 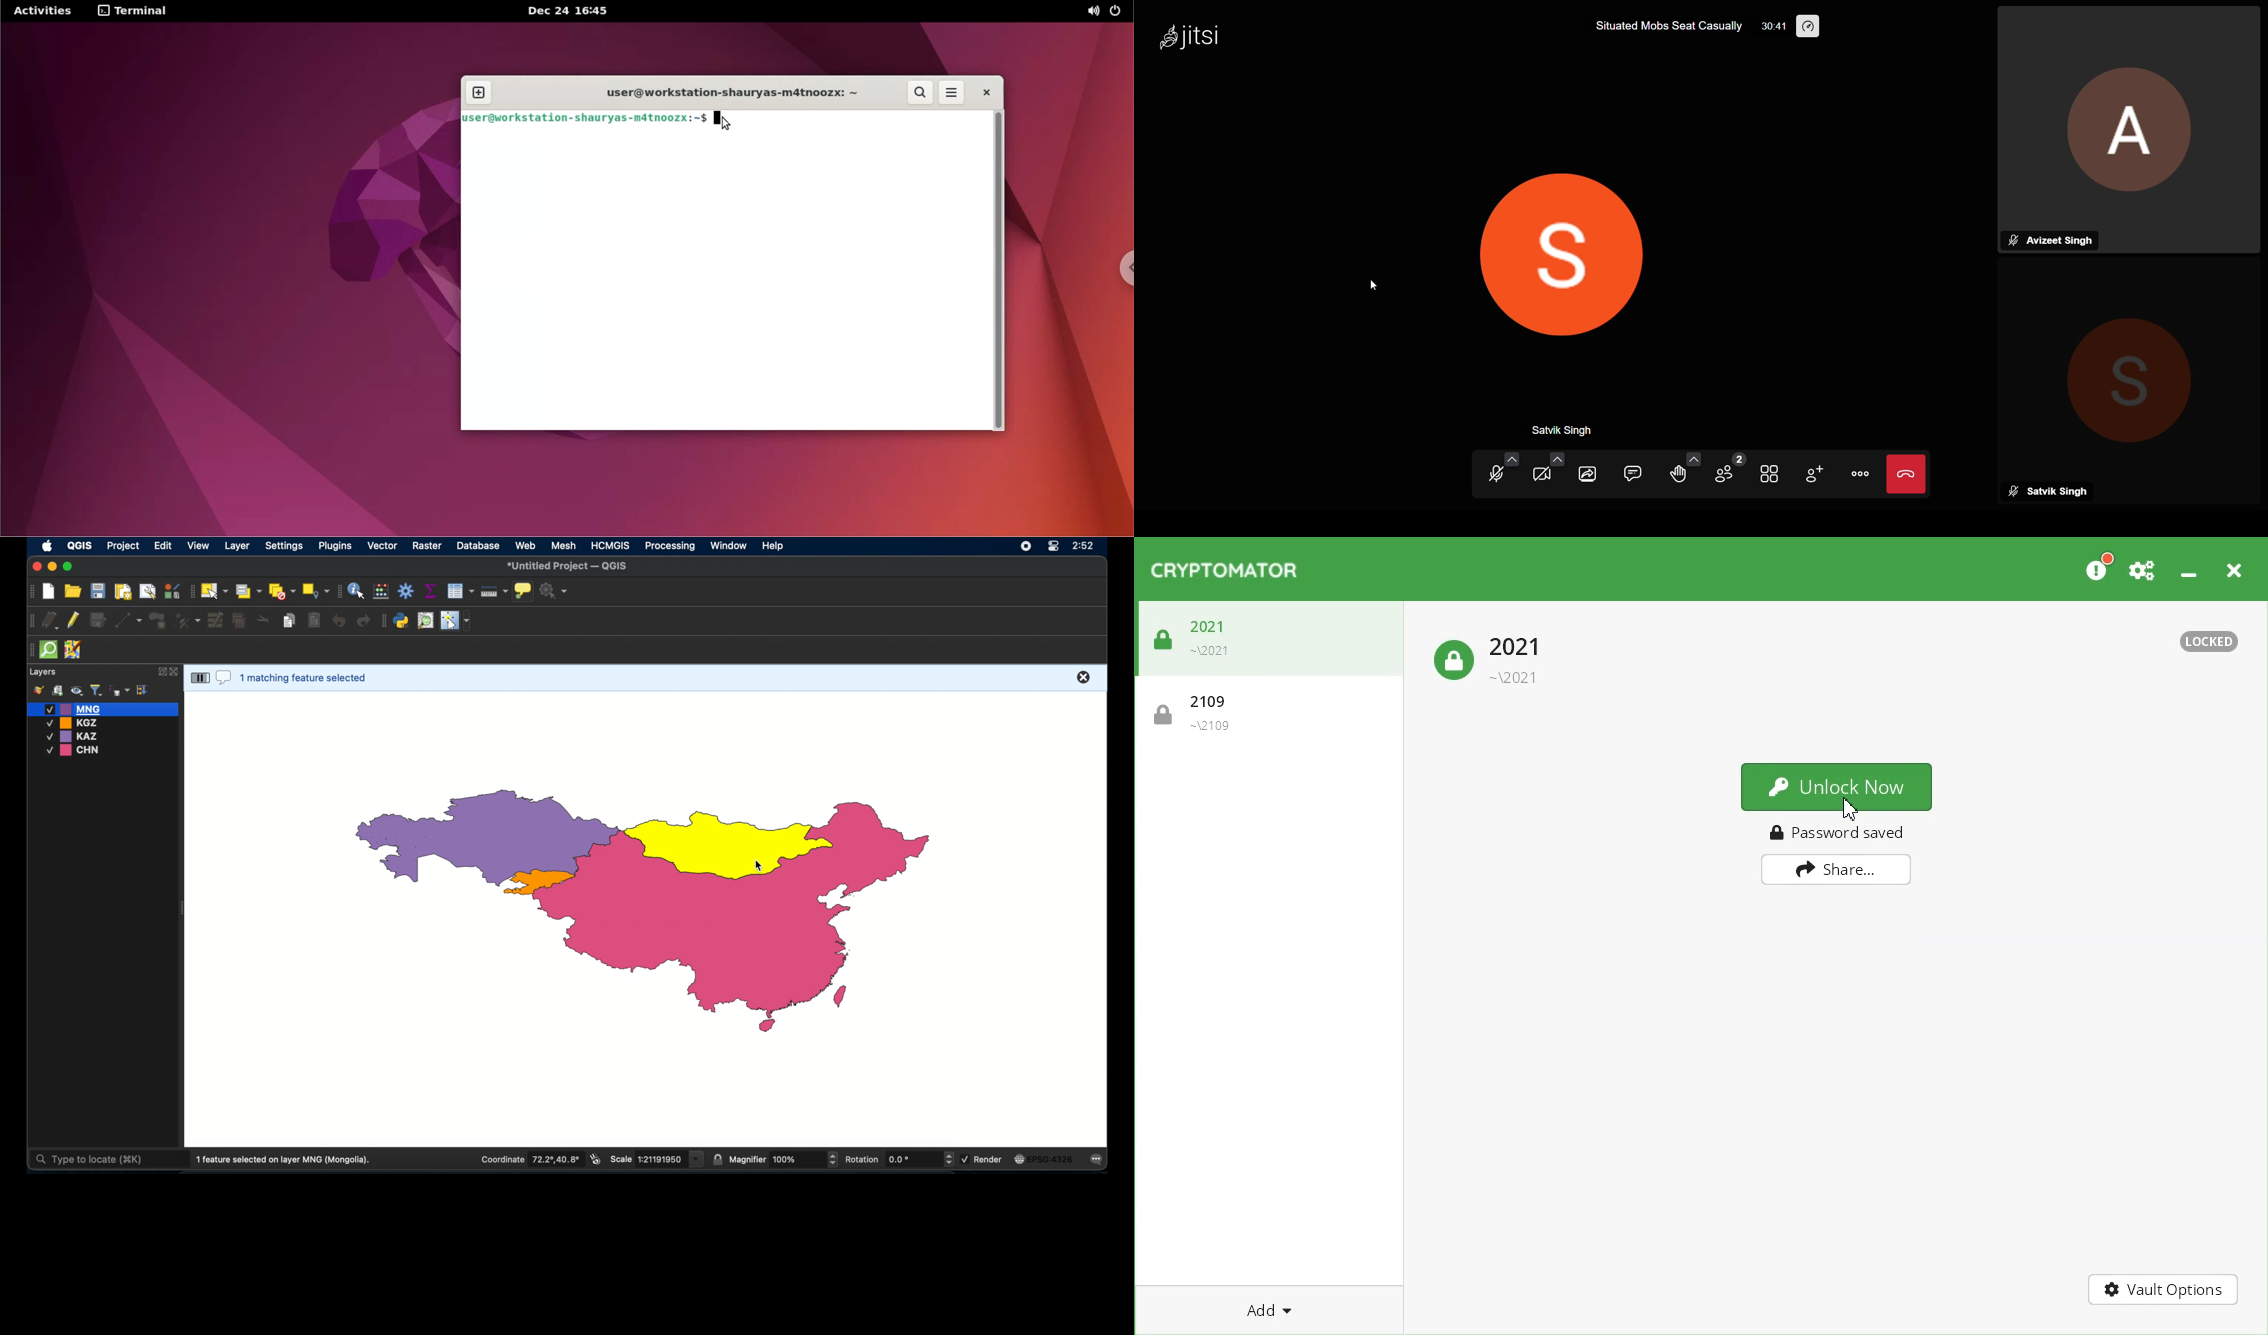 I want to click on more reaction option, so click(x=1691, y=458).